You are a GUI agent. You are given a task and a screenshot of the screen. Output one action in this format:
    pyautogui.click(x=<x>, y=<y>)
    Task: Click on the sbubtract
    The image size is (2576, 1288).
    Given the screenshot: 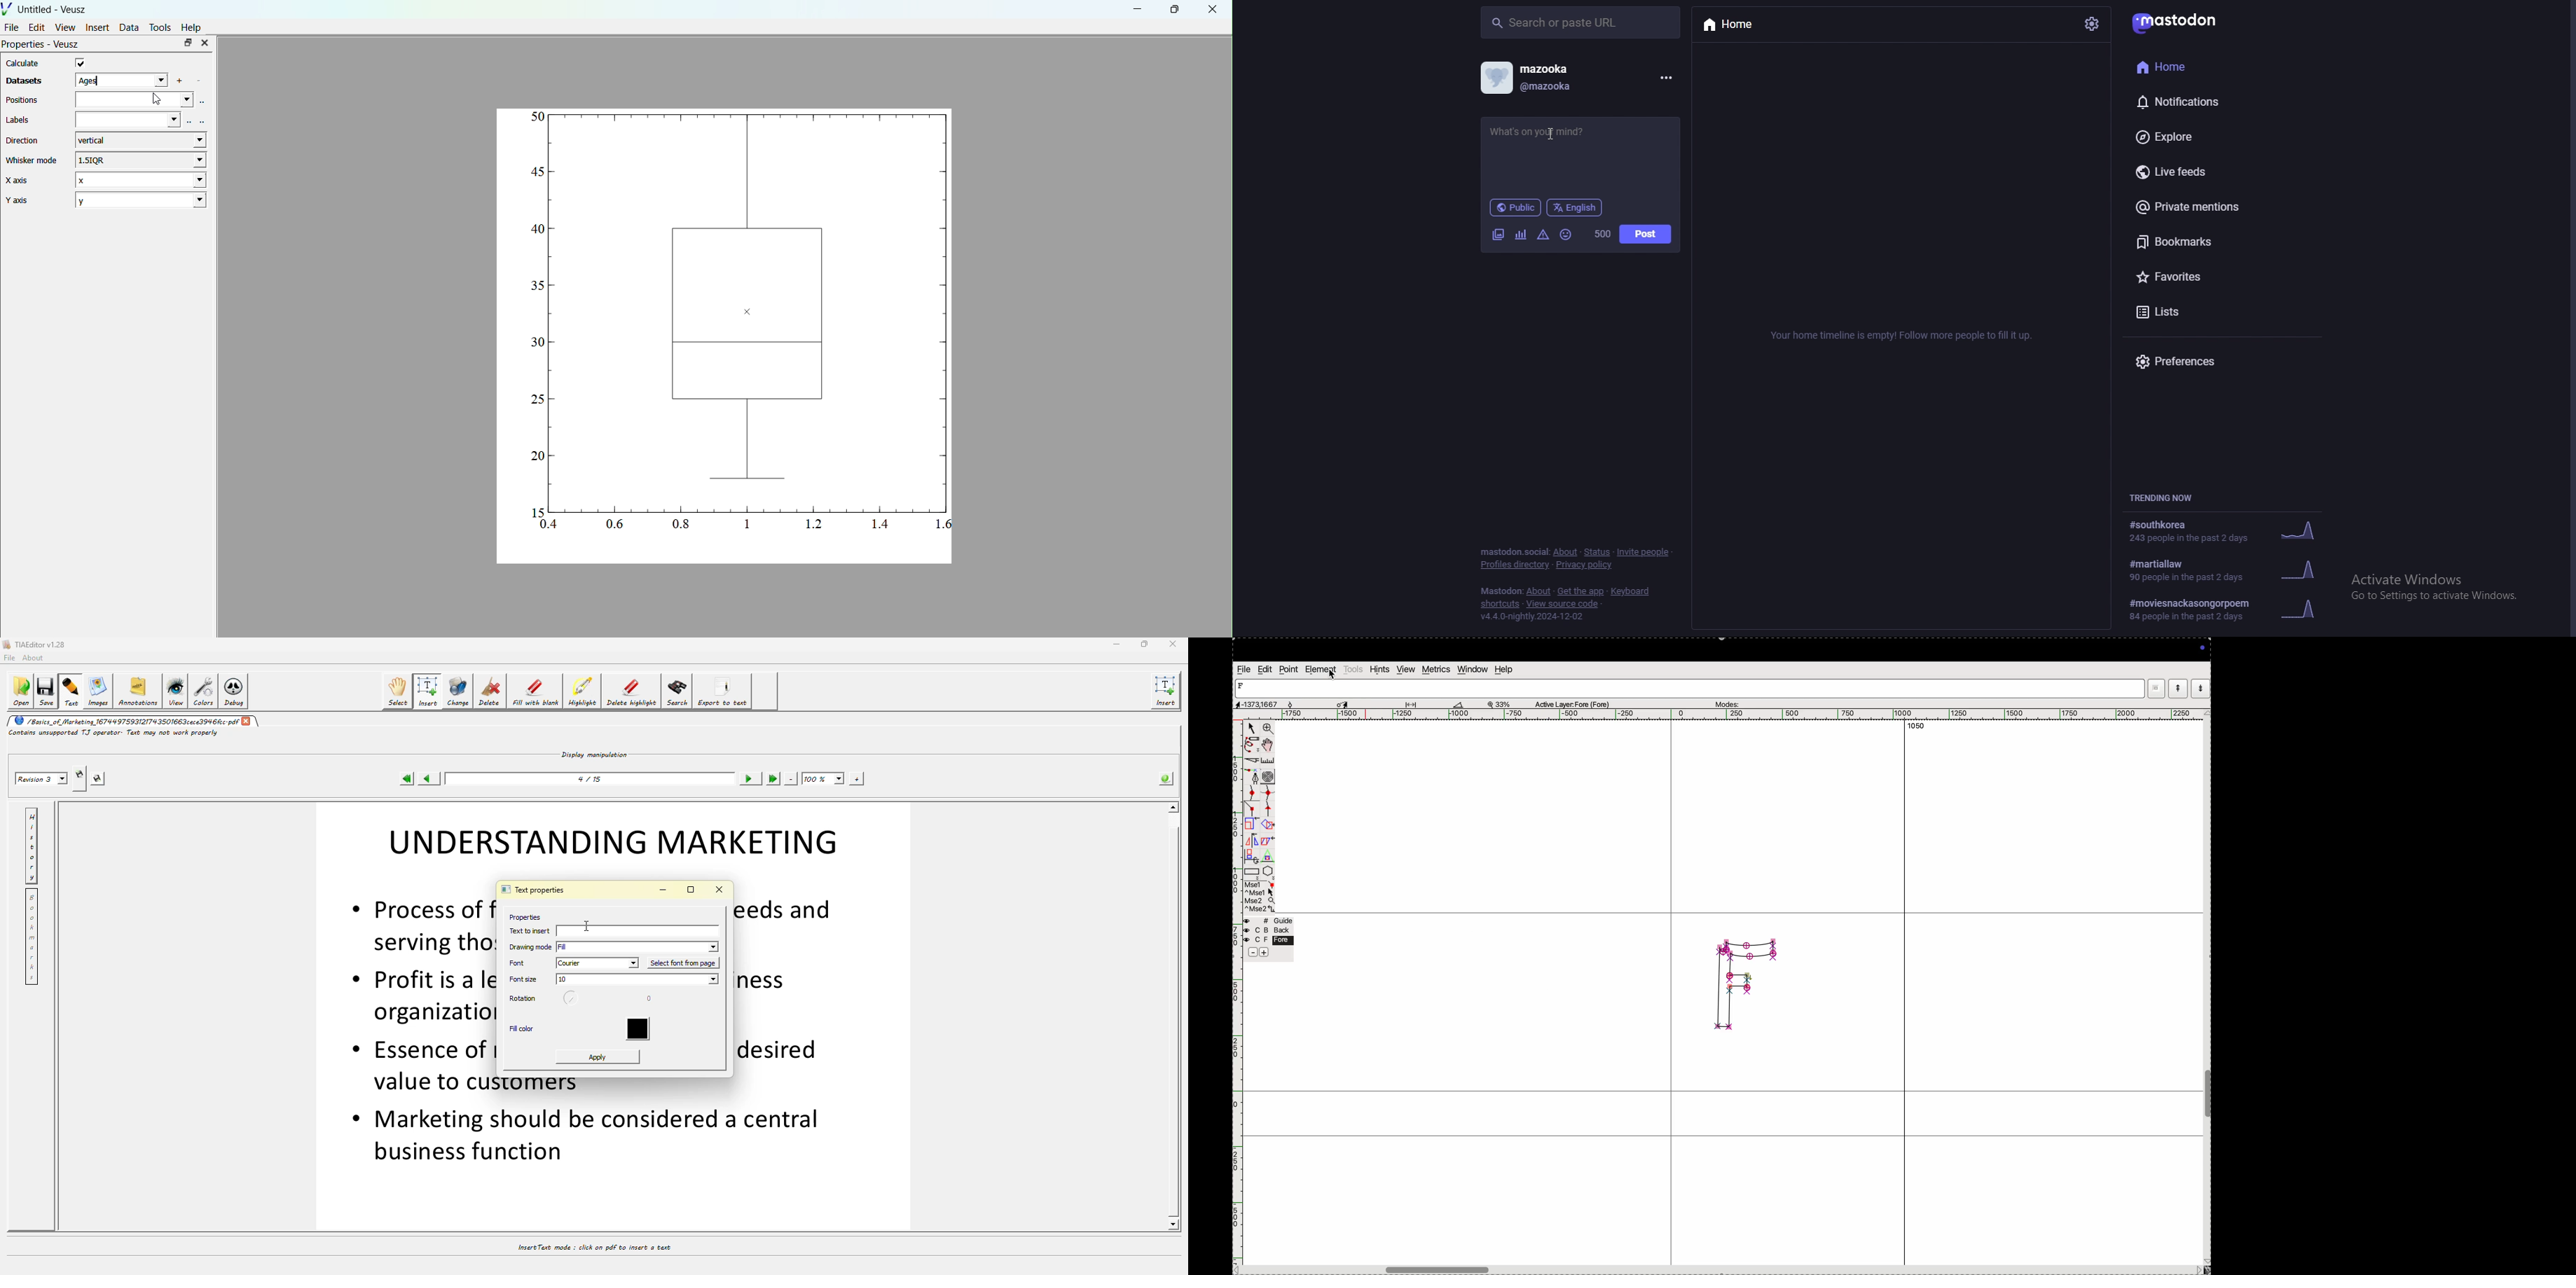 What is the action you would take?
    pyautogui.click(x=1249, y=953)
    